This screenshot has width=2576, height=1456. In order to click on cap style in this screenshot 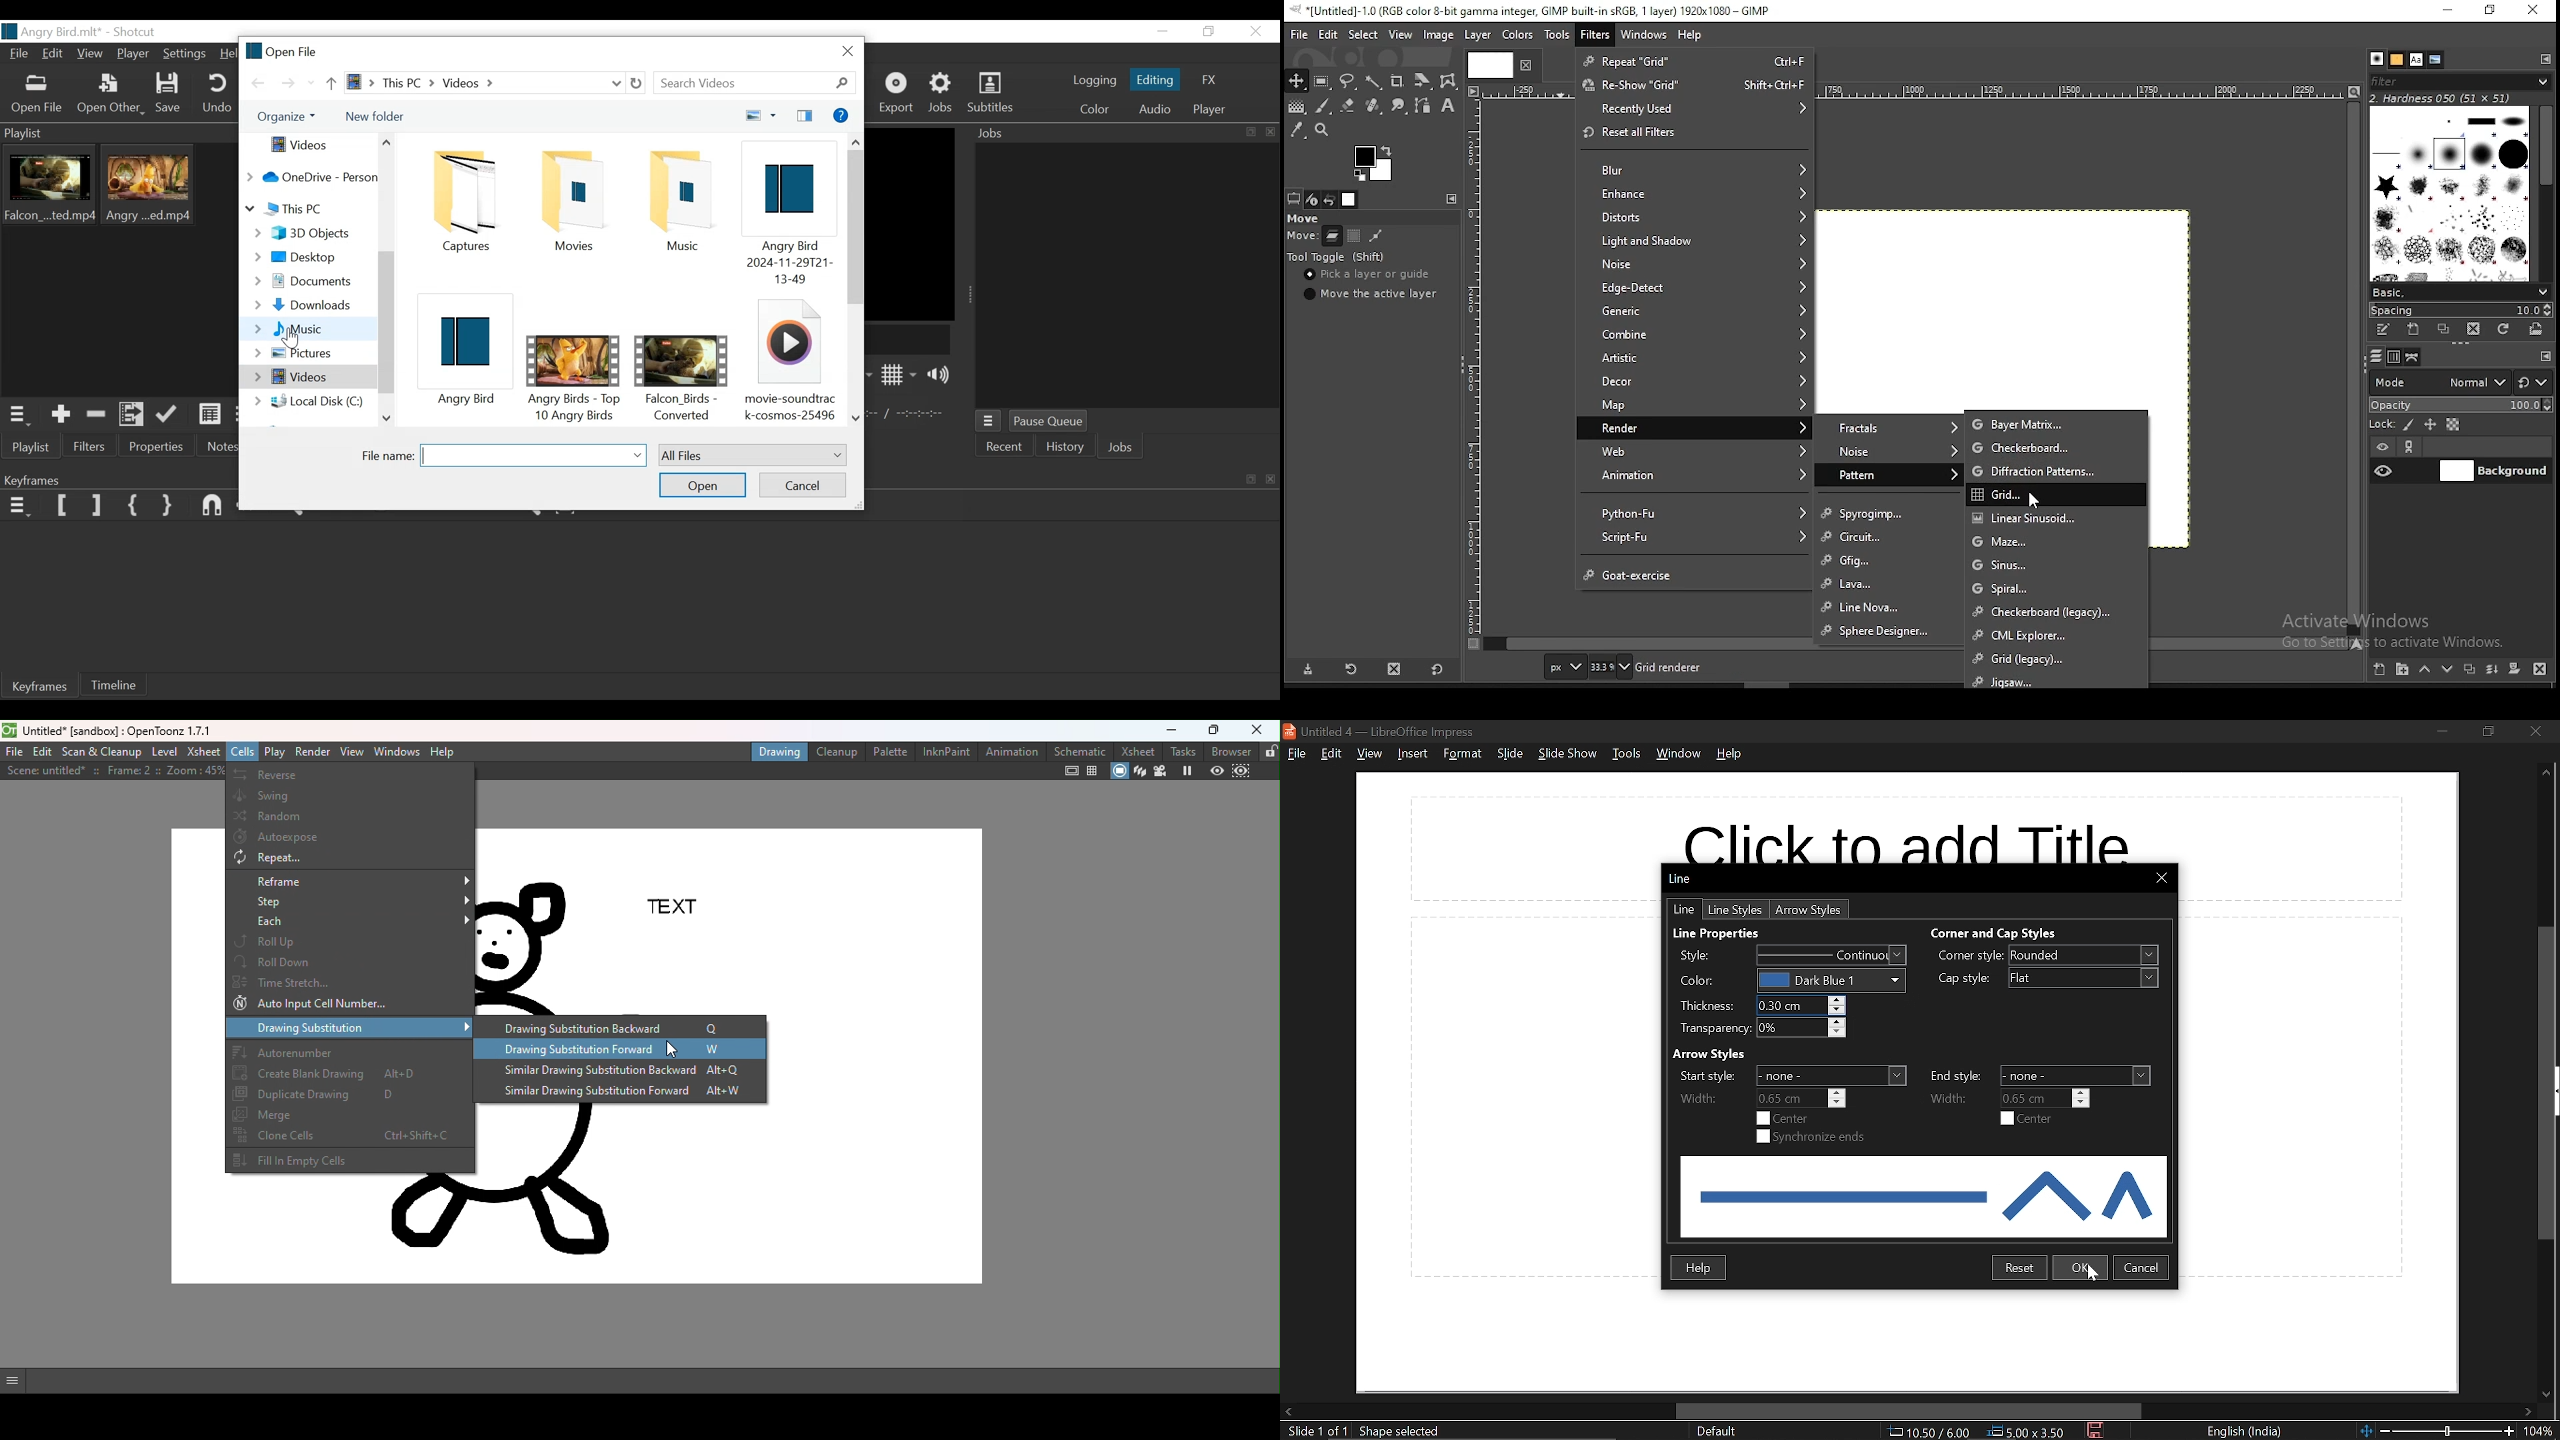, I will do `click(2082, 978)`.